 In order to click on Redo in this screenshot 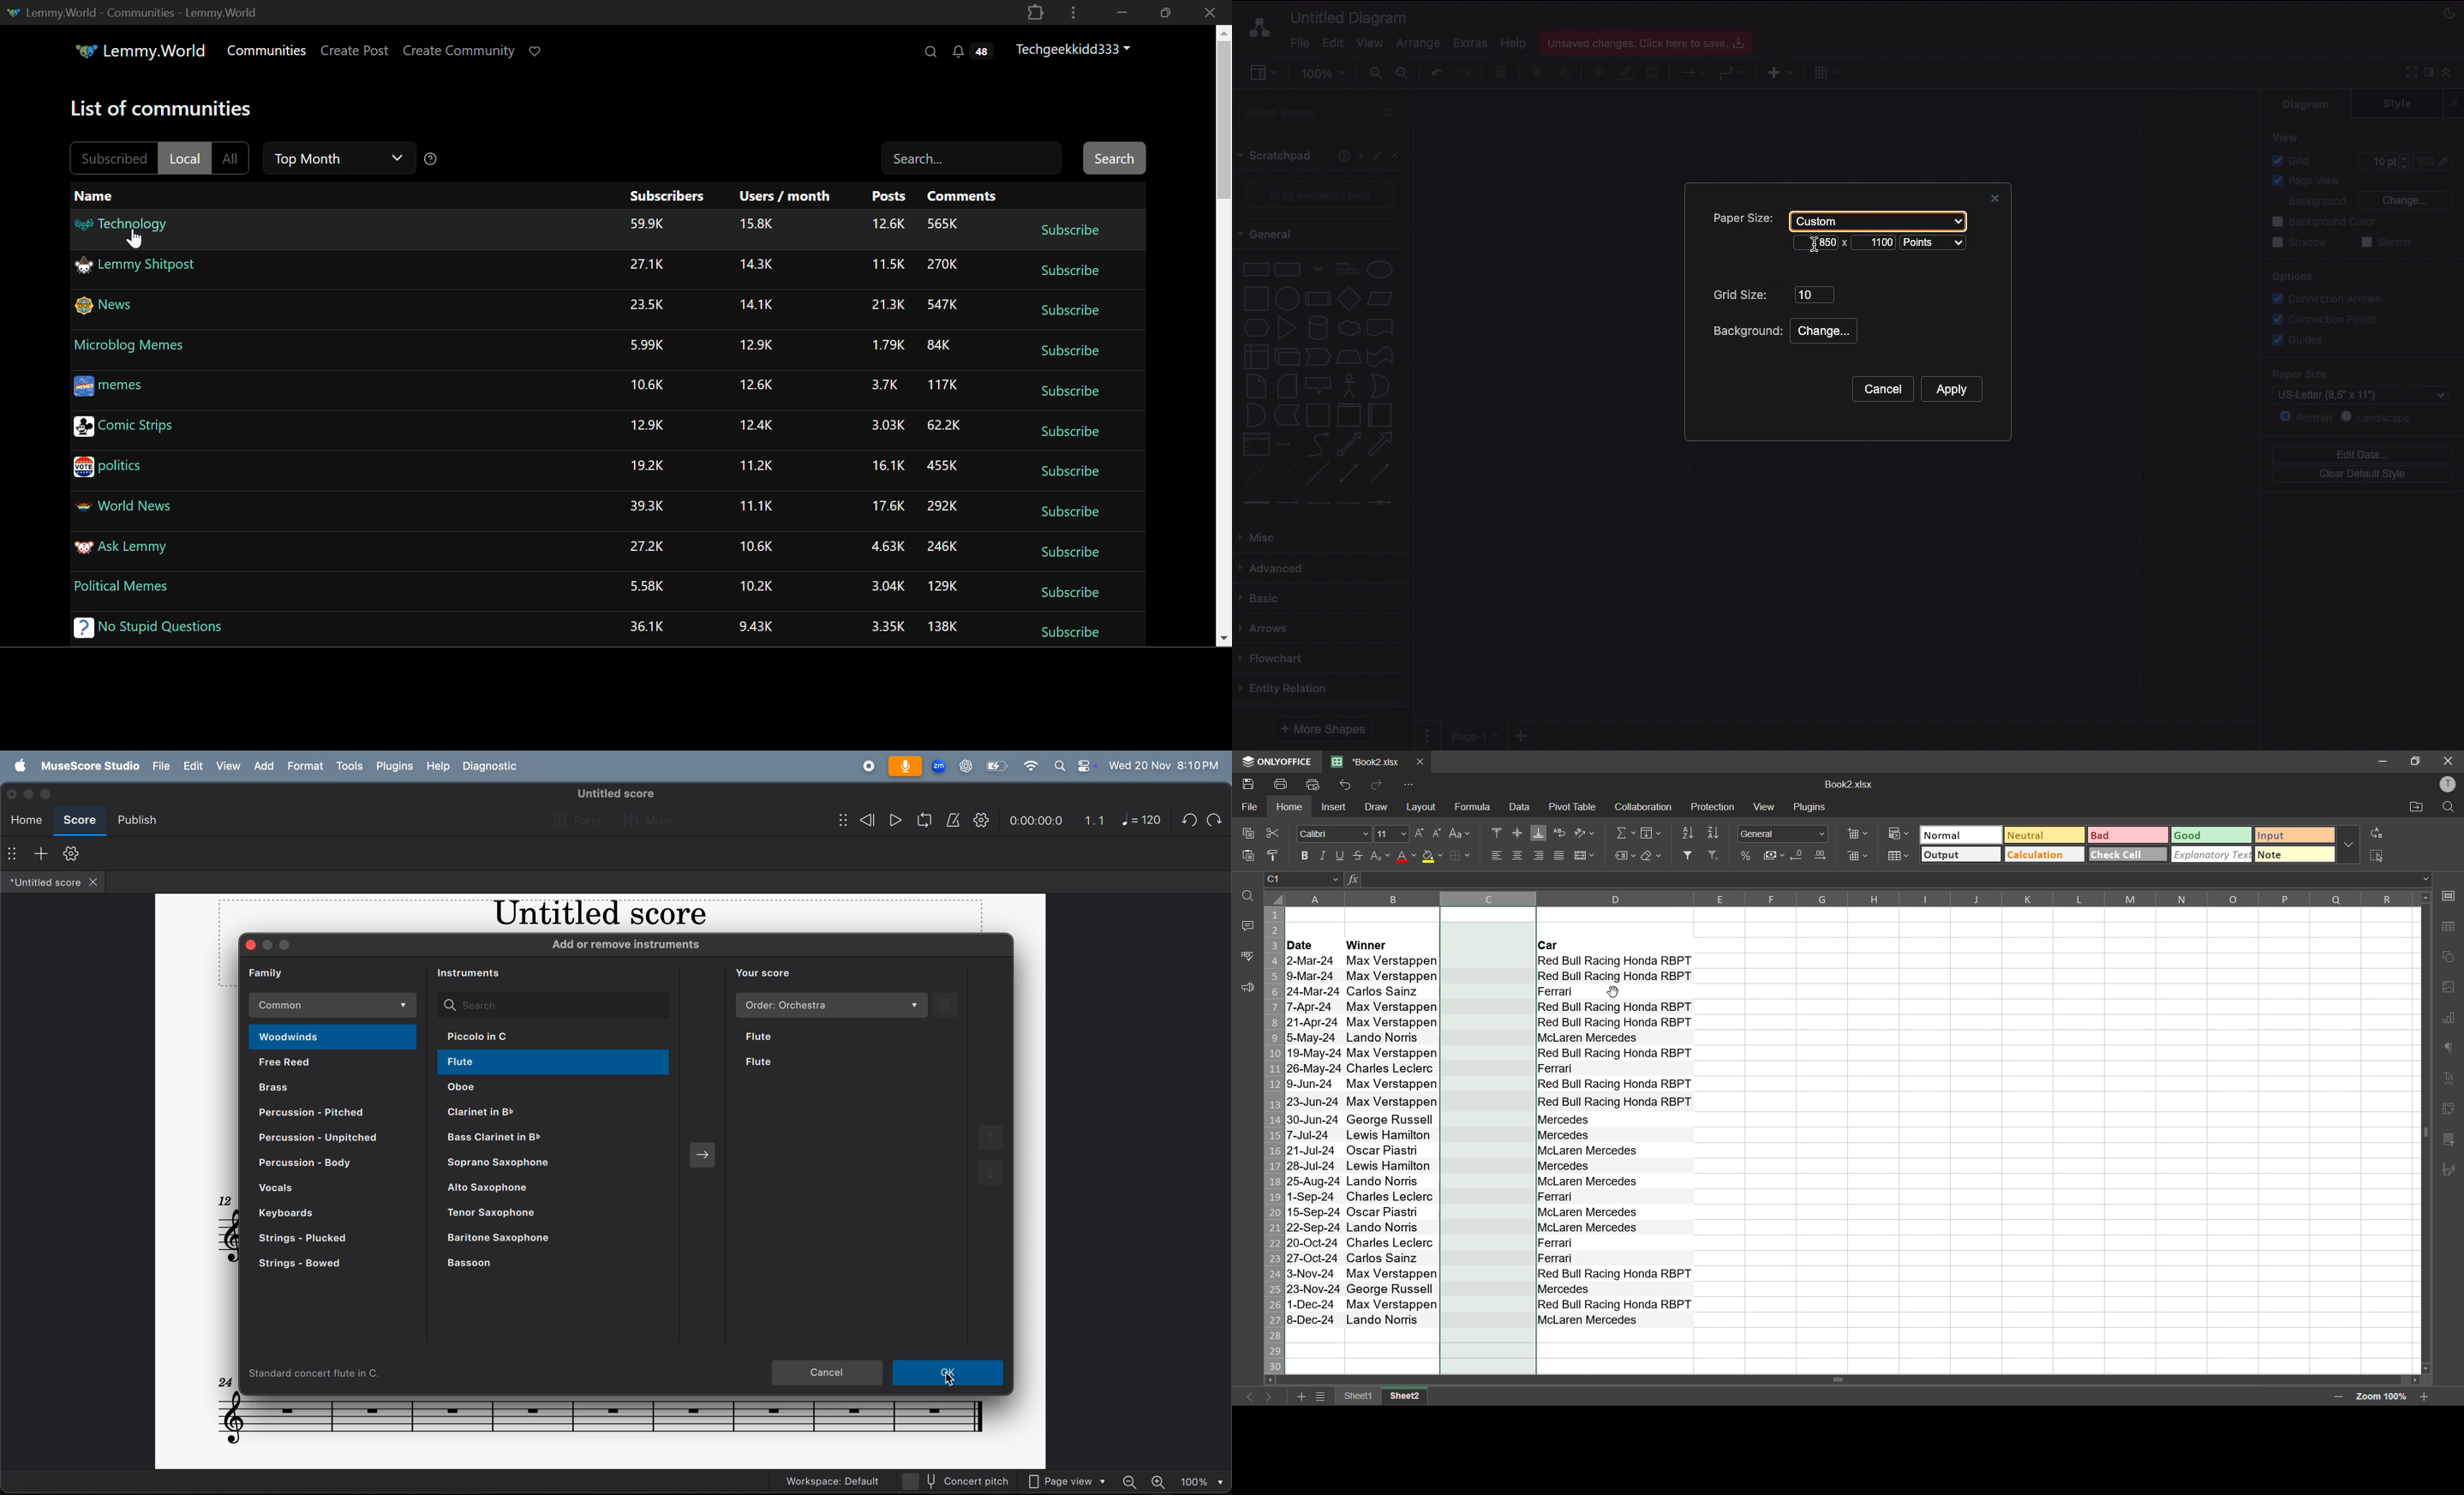, I will do `click(1464, 74)`.